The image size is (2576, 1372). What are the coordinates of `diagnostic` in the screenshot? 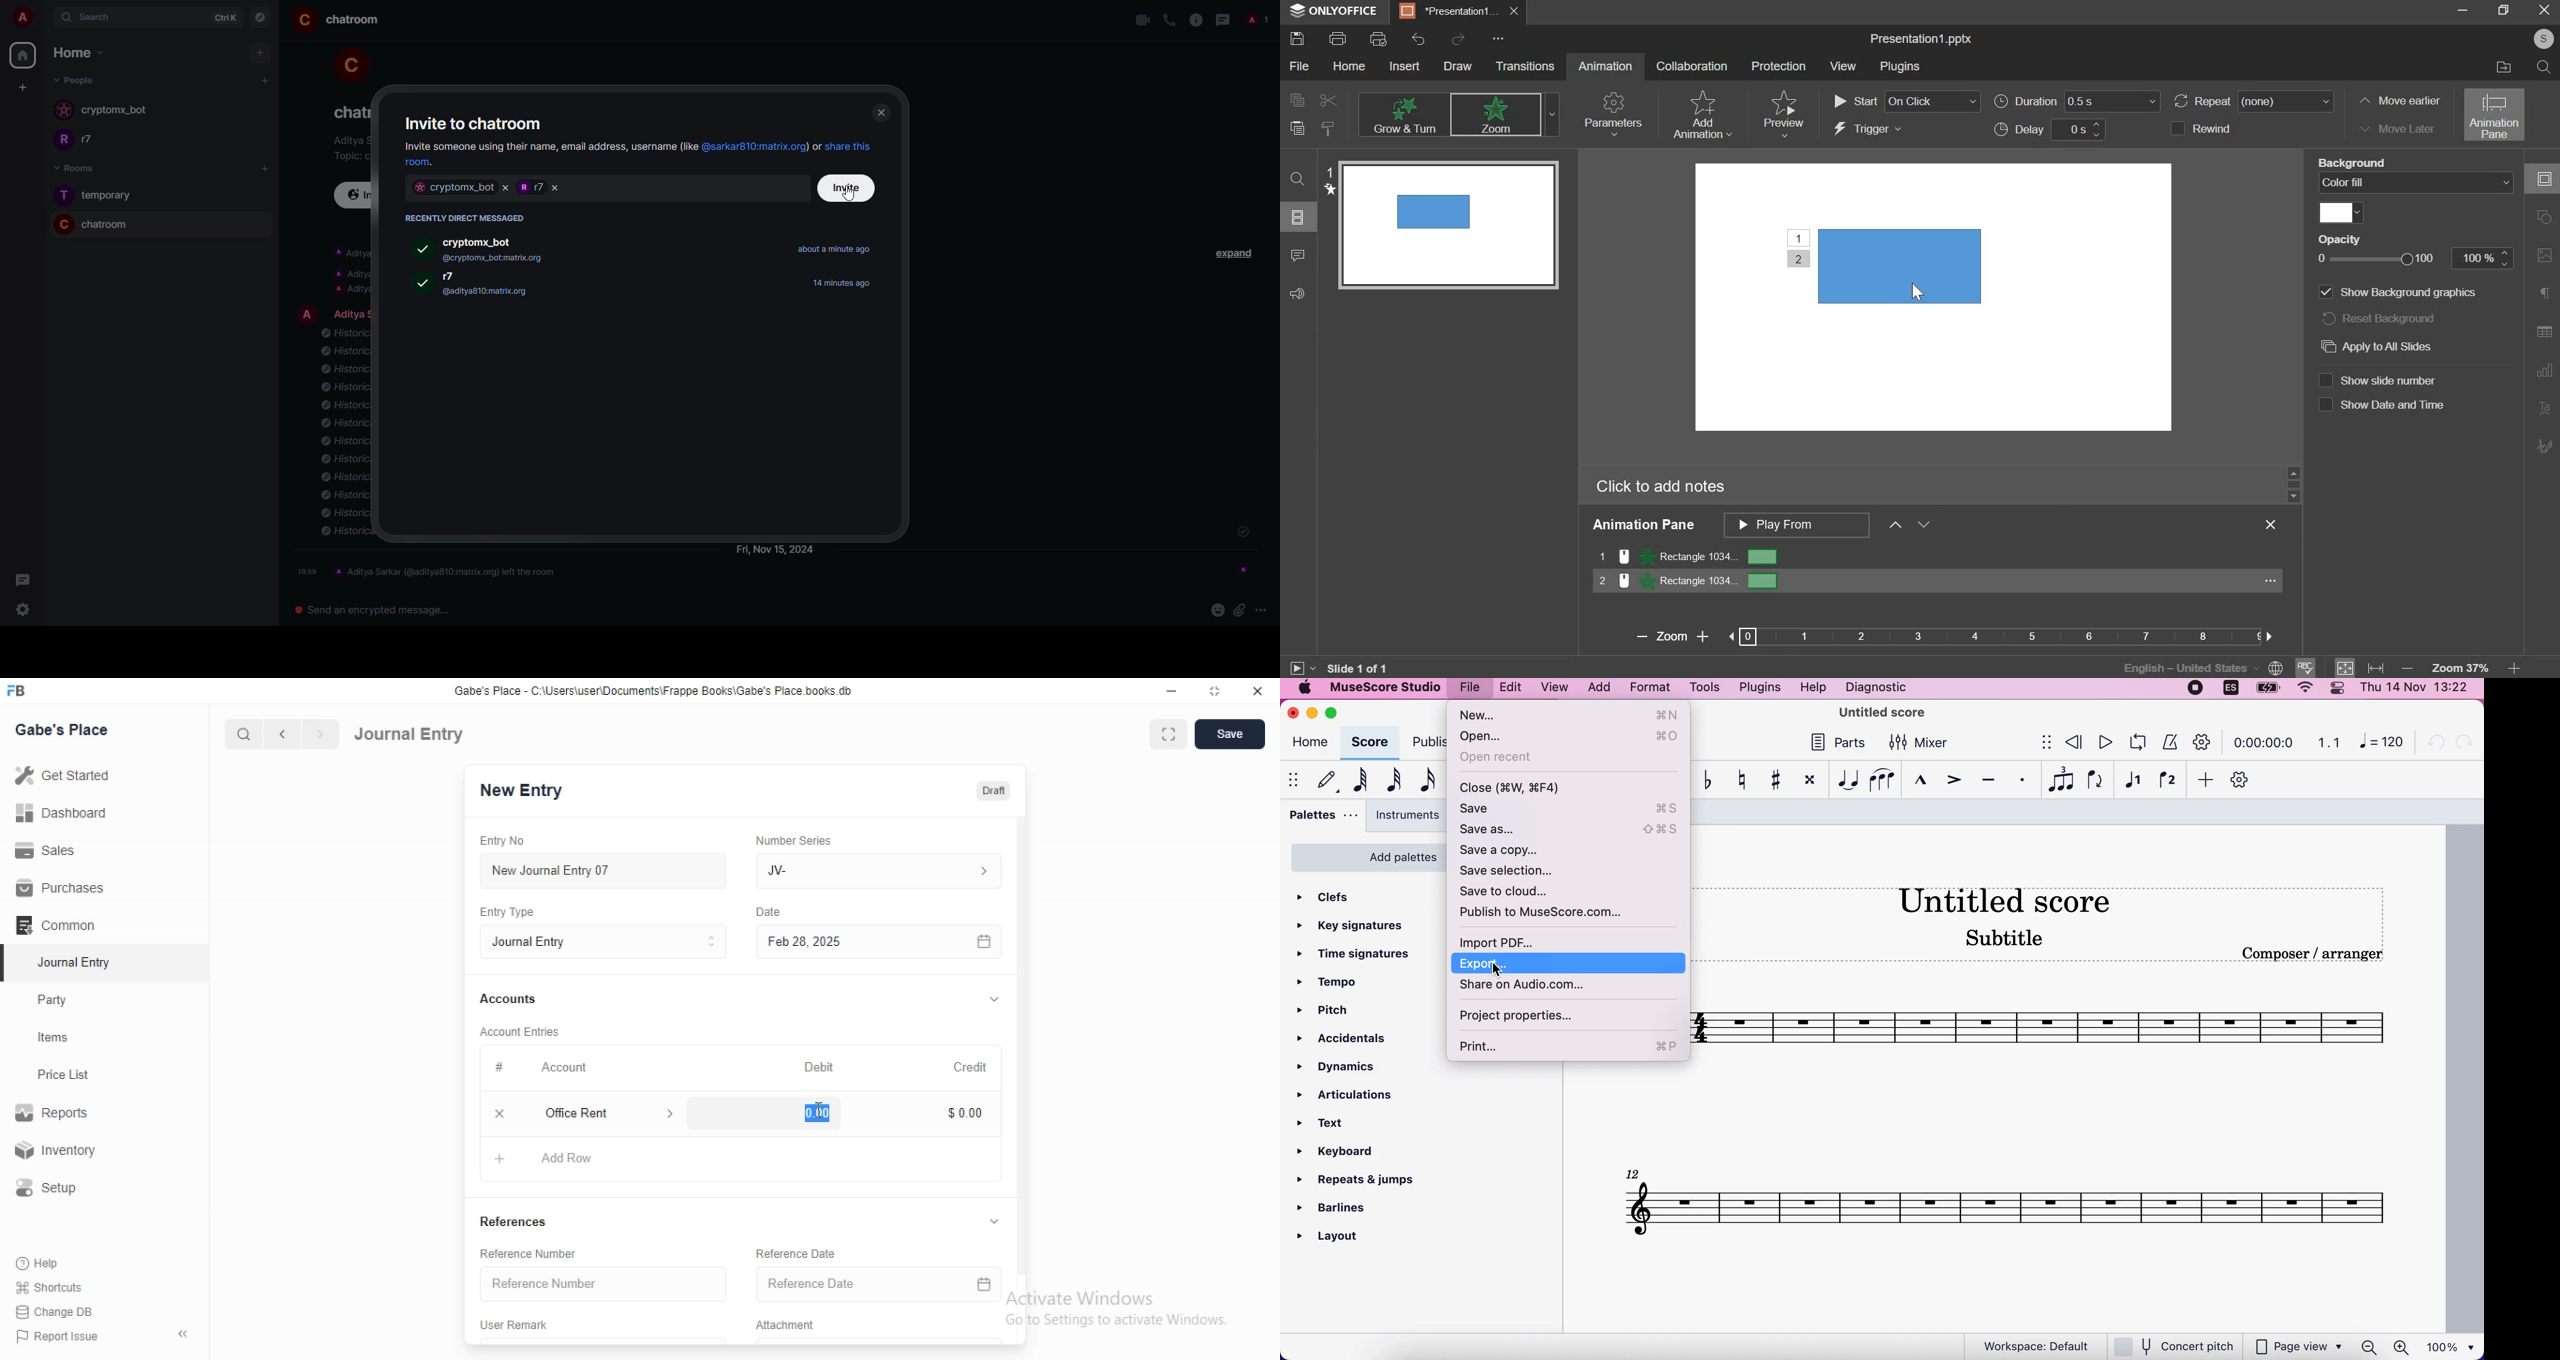 It's located at (1878, 686).